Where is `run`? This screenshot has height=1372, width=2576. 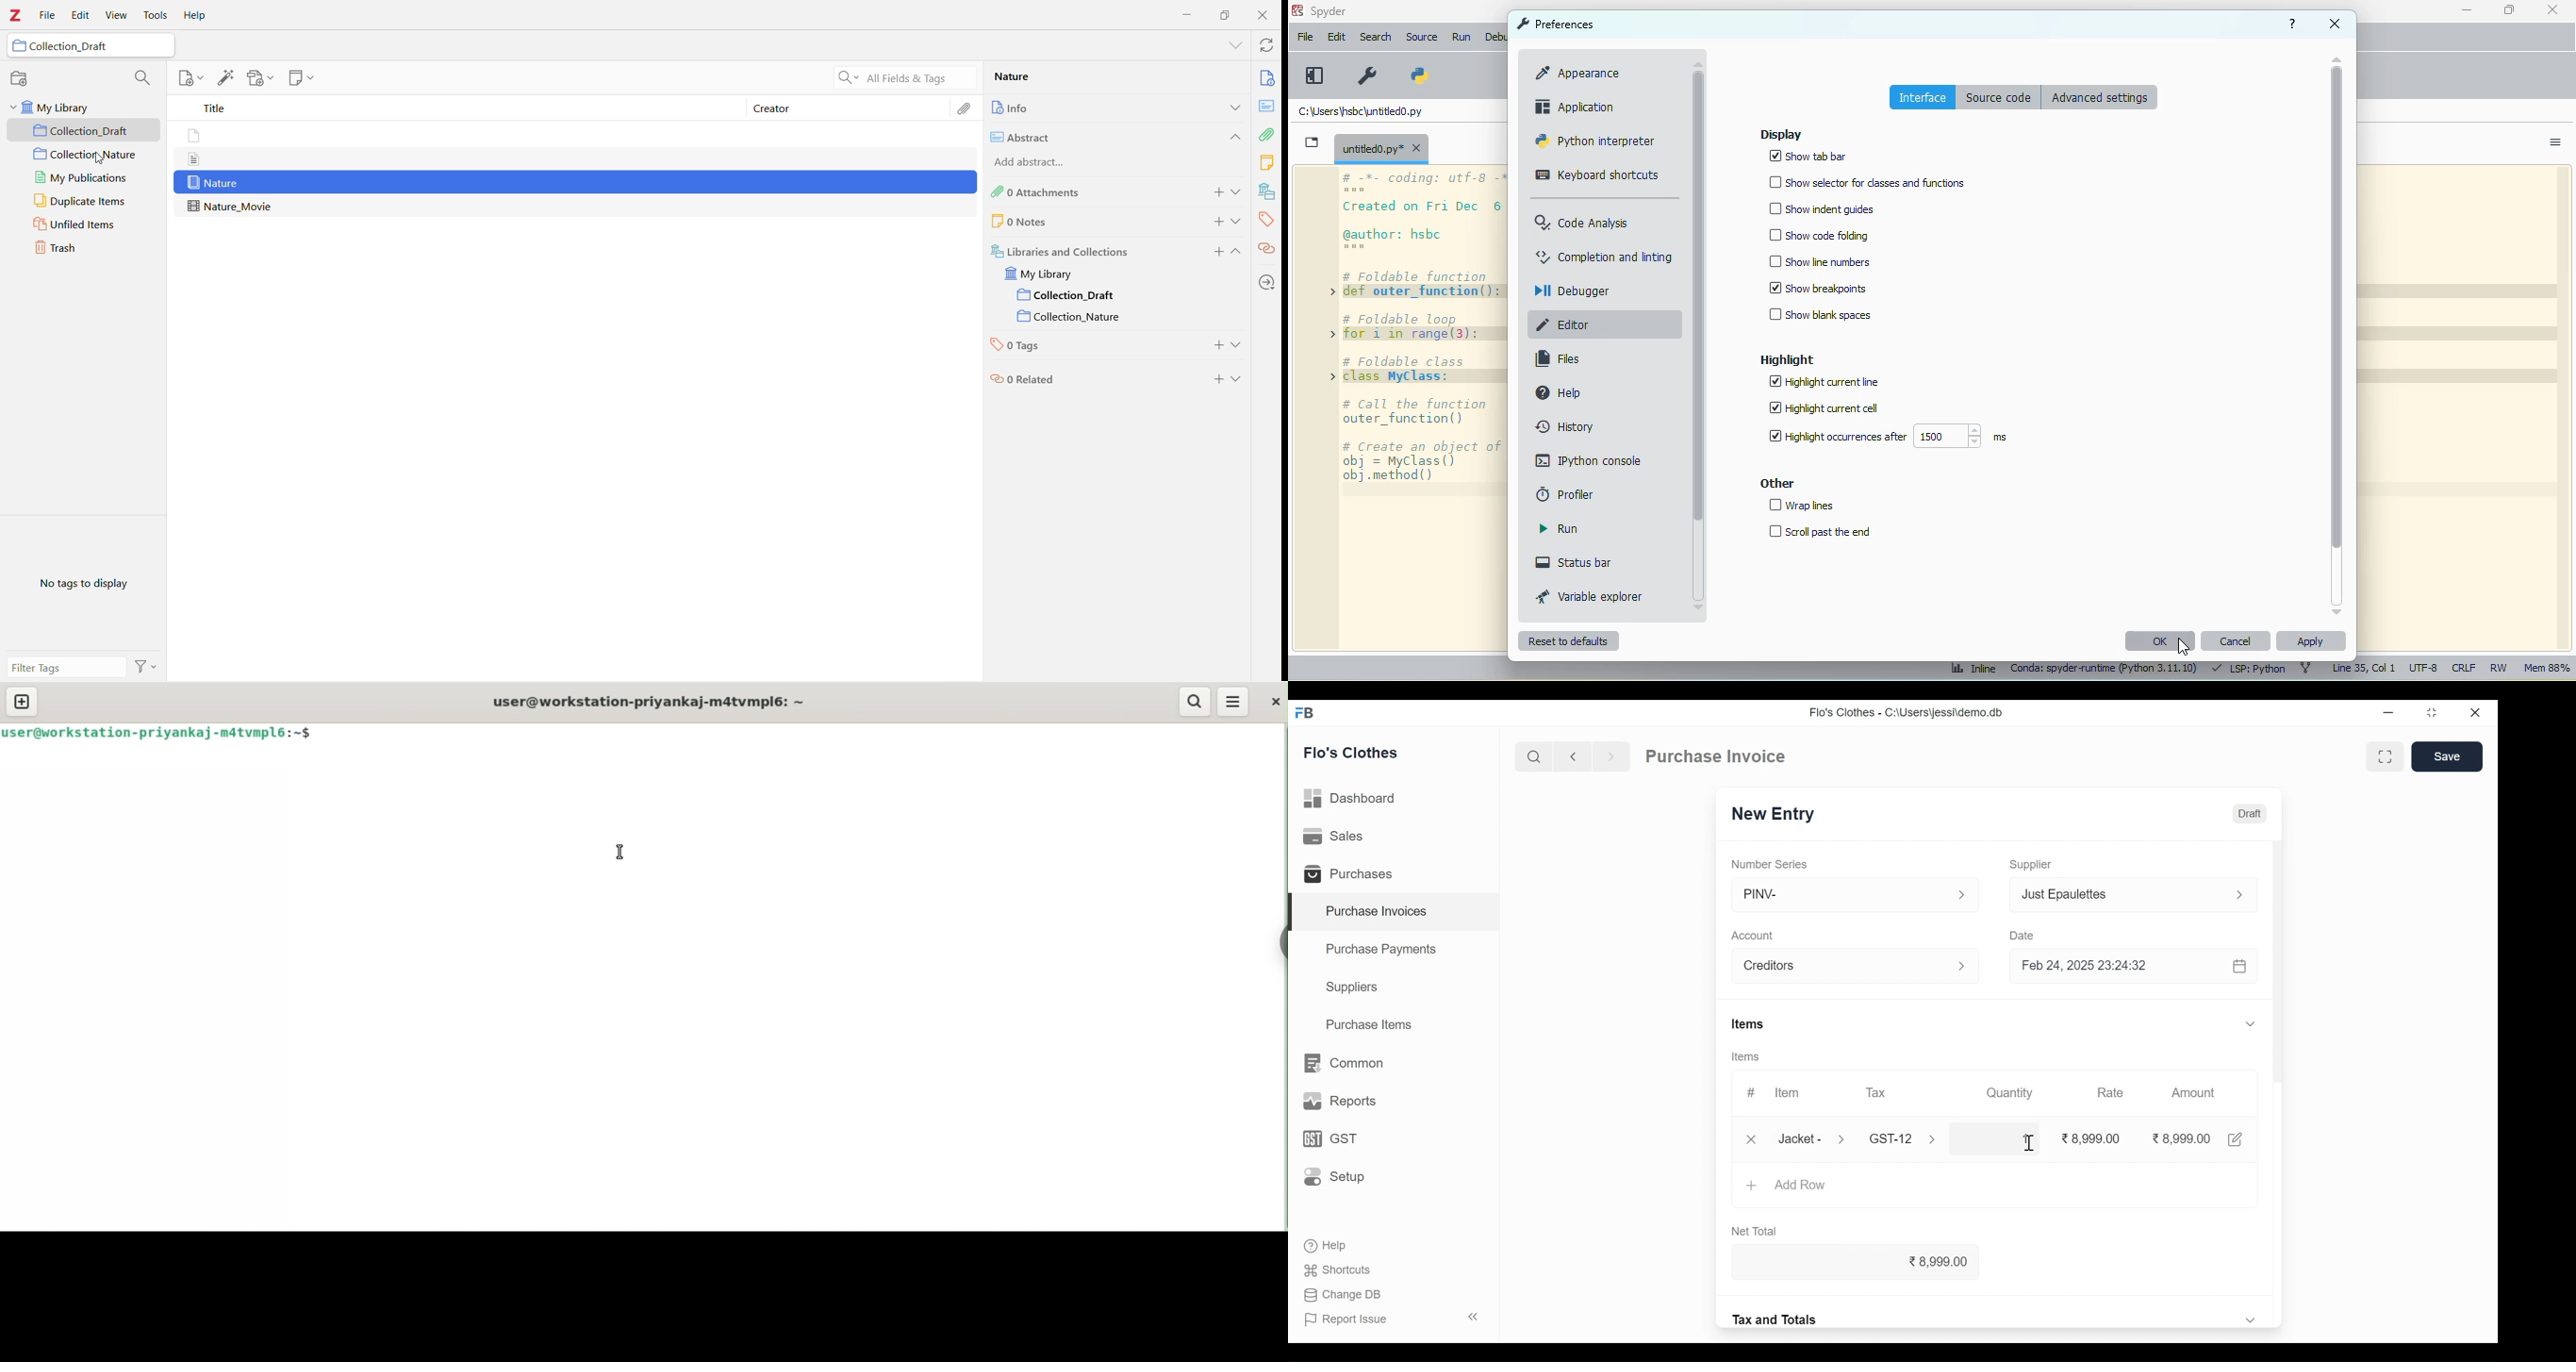 run is located at coordinates (1559, 528).